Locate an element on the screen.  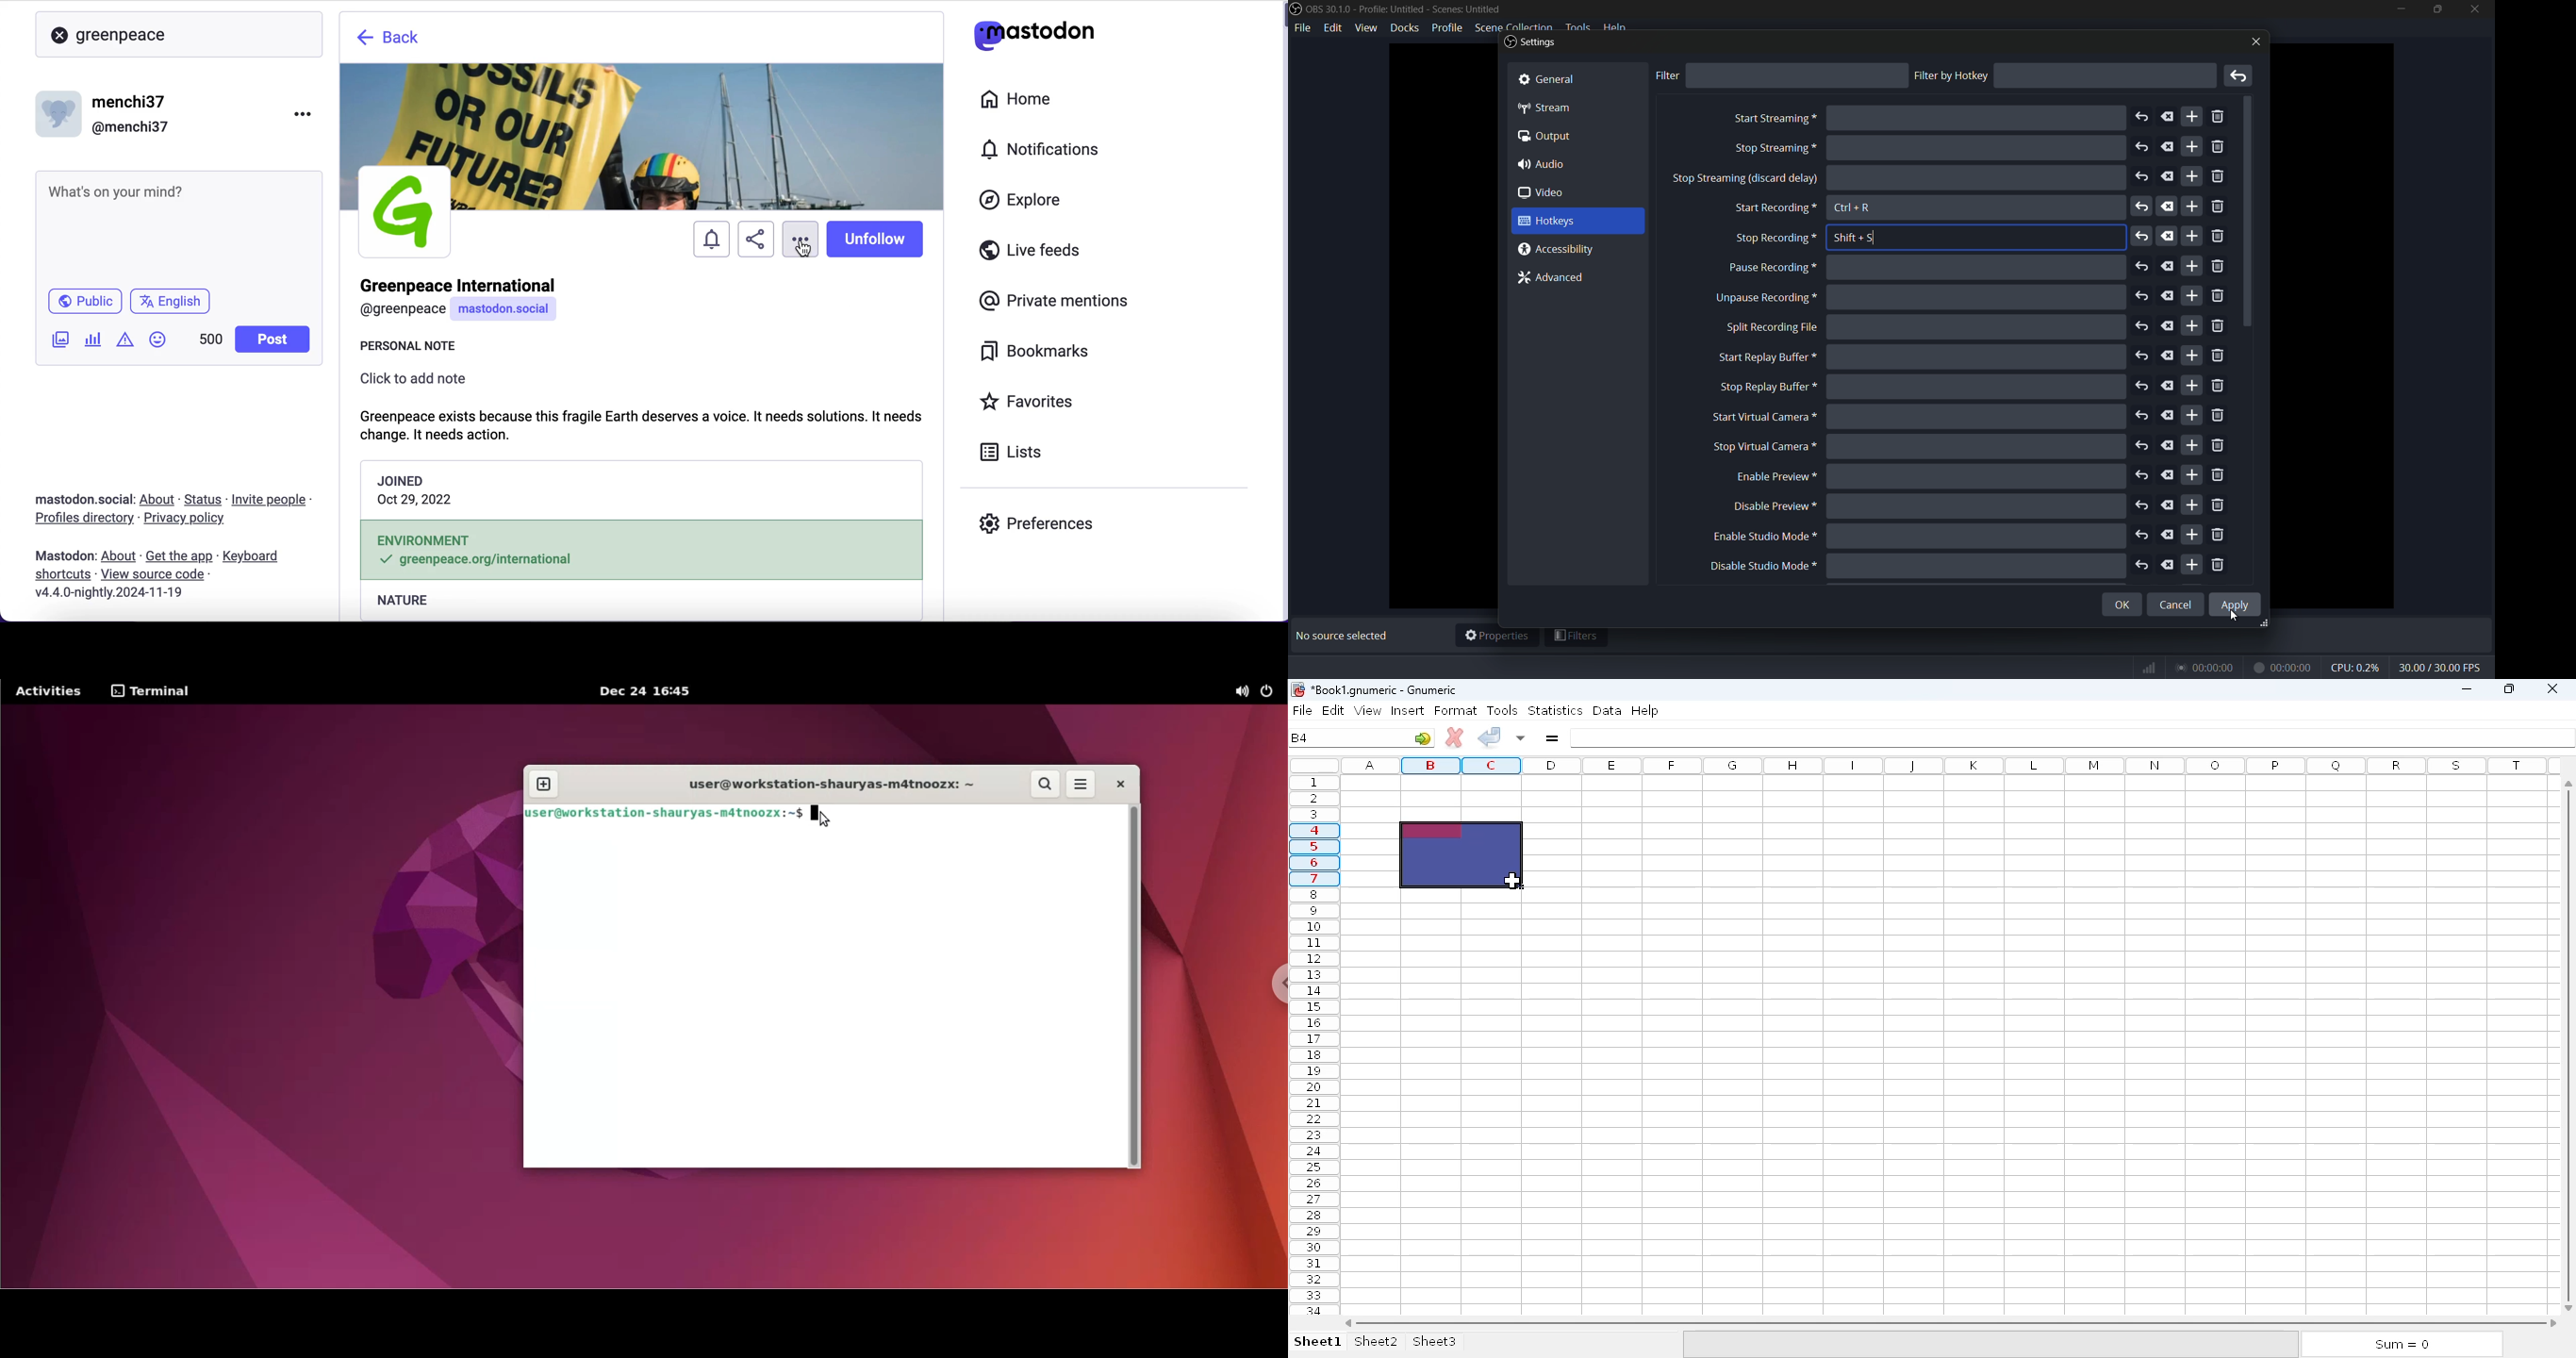
add more is located at coordinates (2191, 177).